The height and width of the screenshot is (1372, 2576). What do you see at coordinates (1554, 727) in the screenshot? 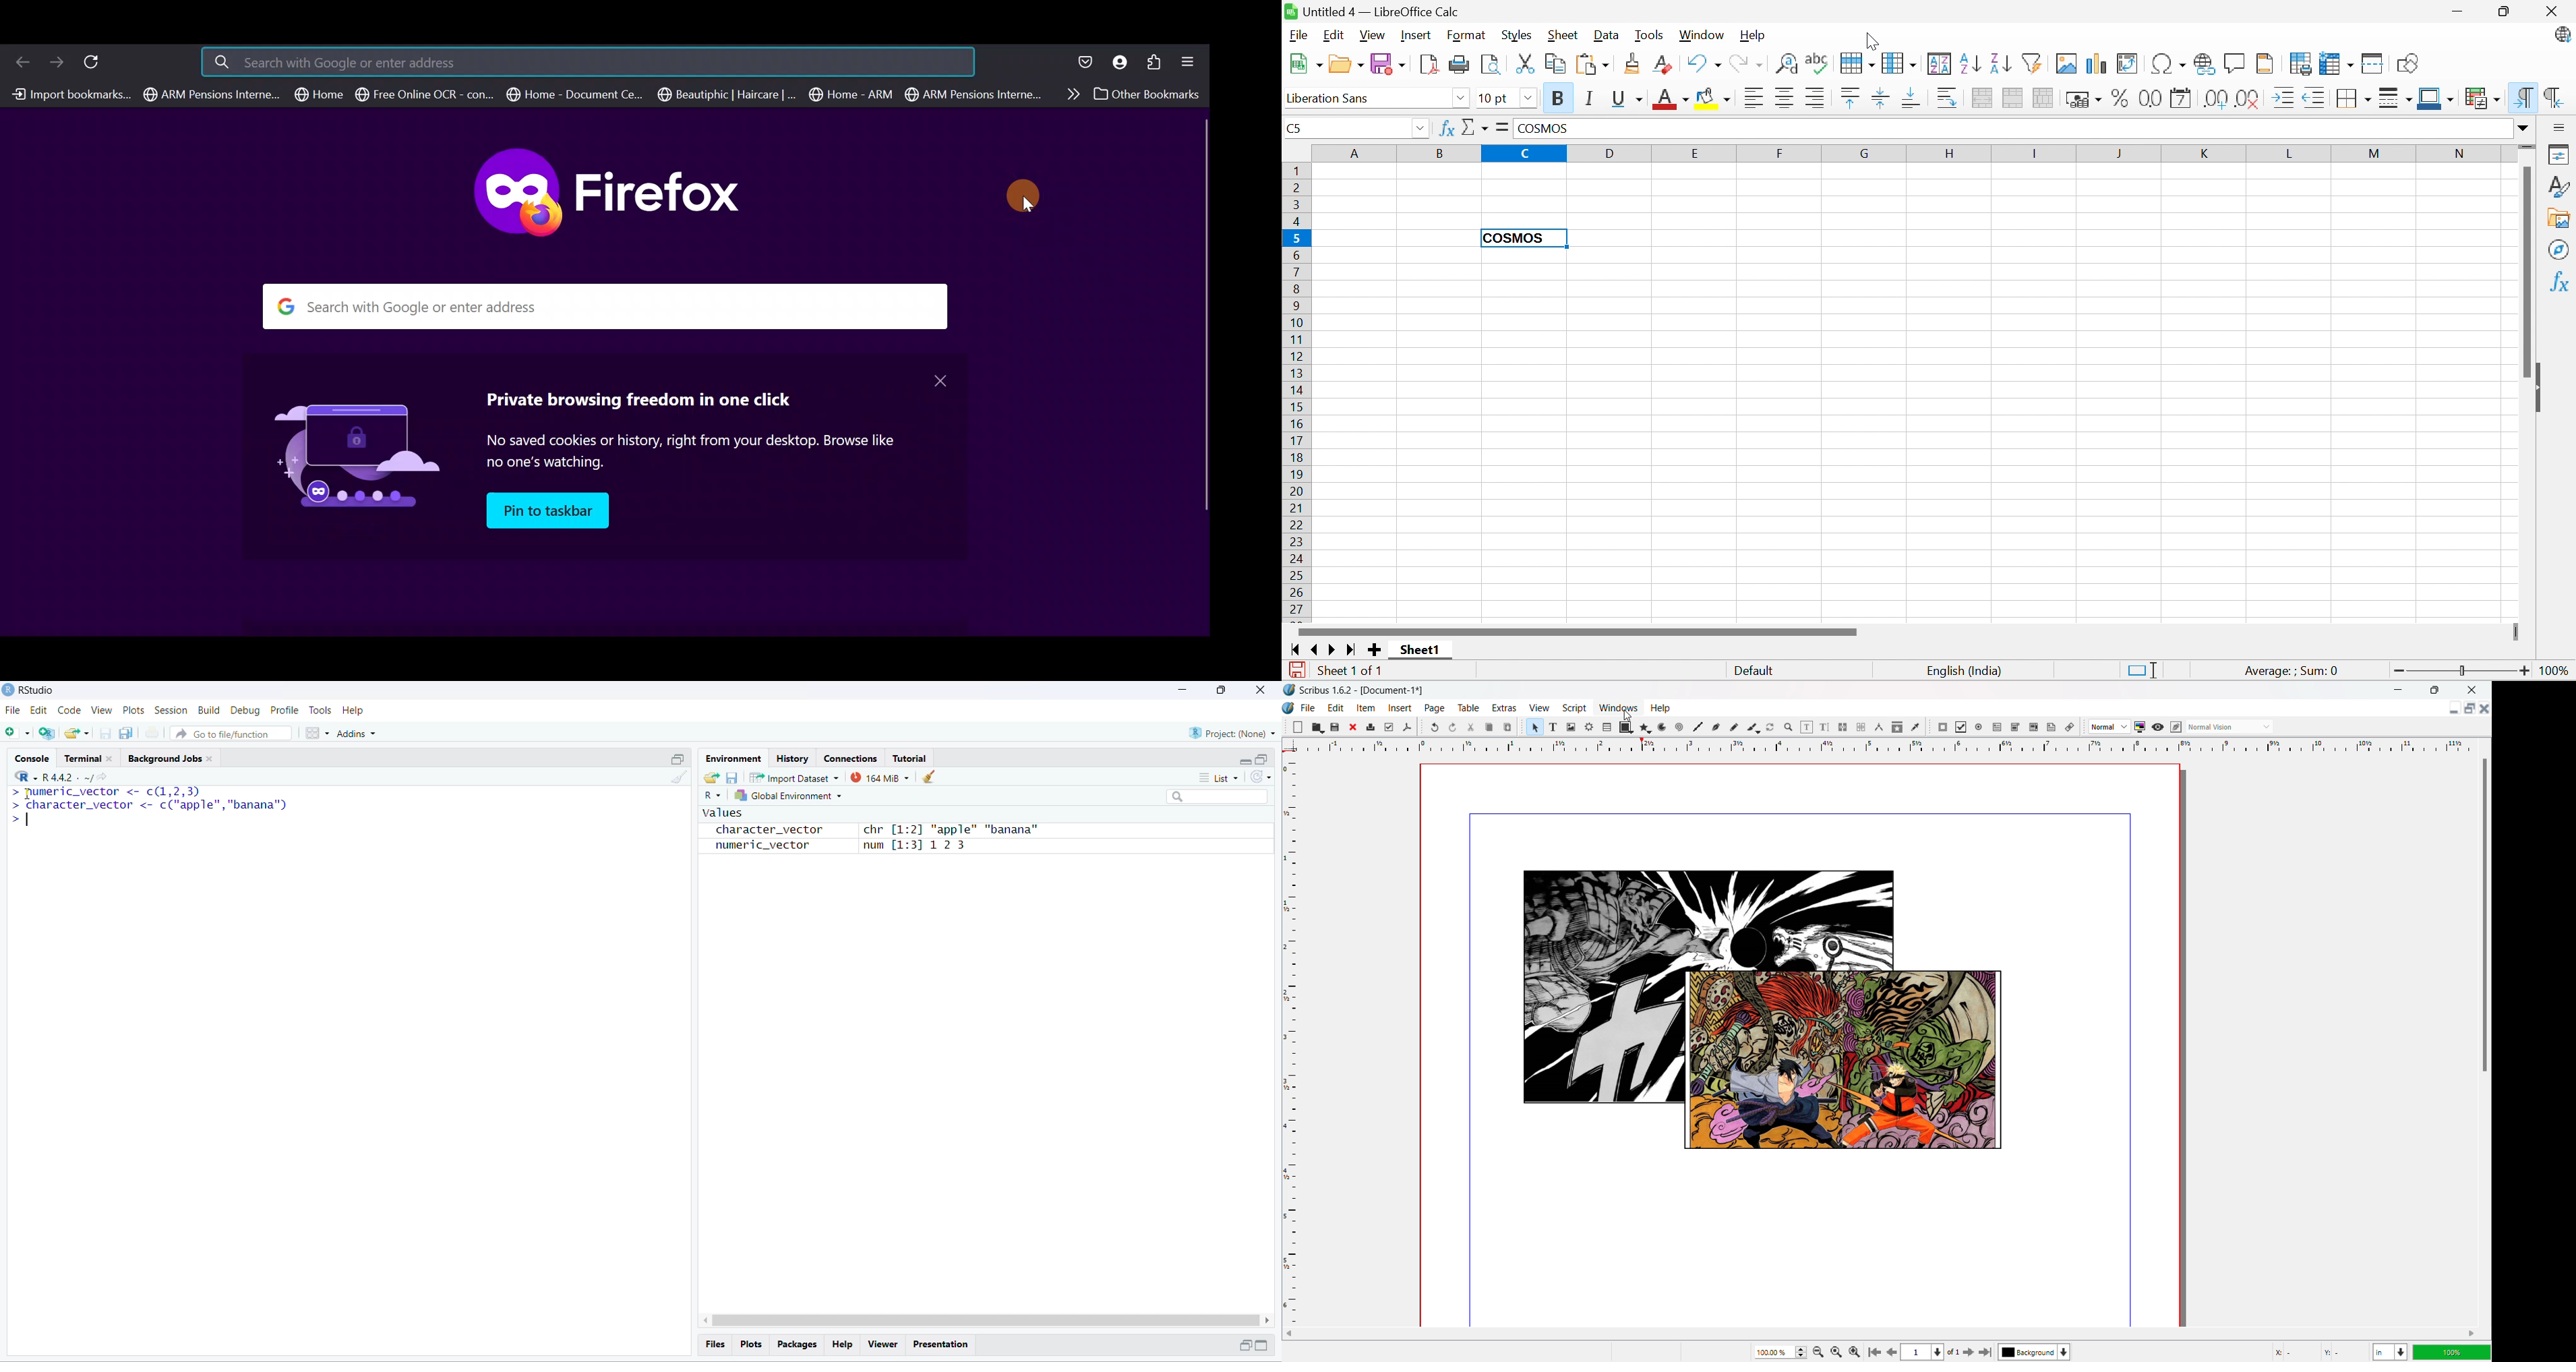
I see `text frame` at bounding box center [1554, 727].